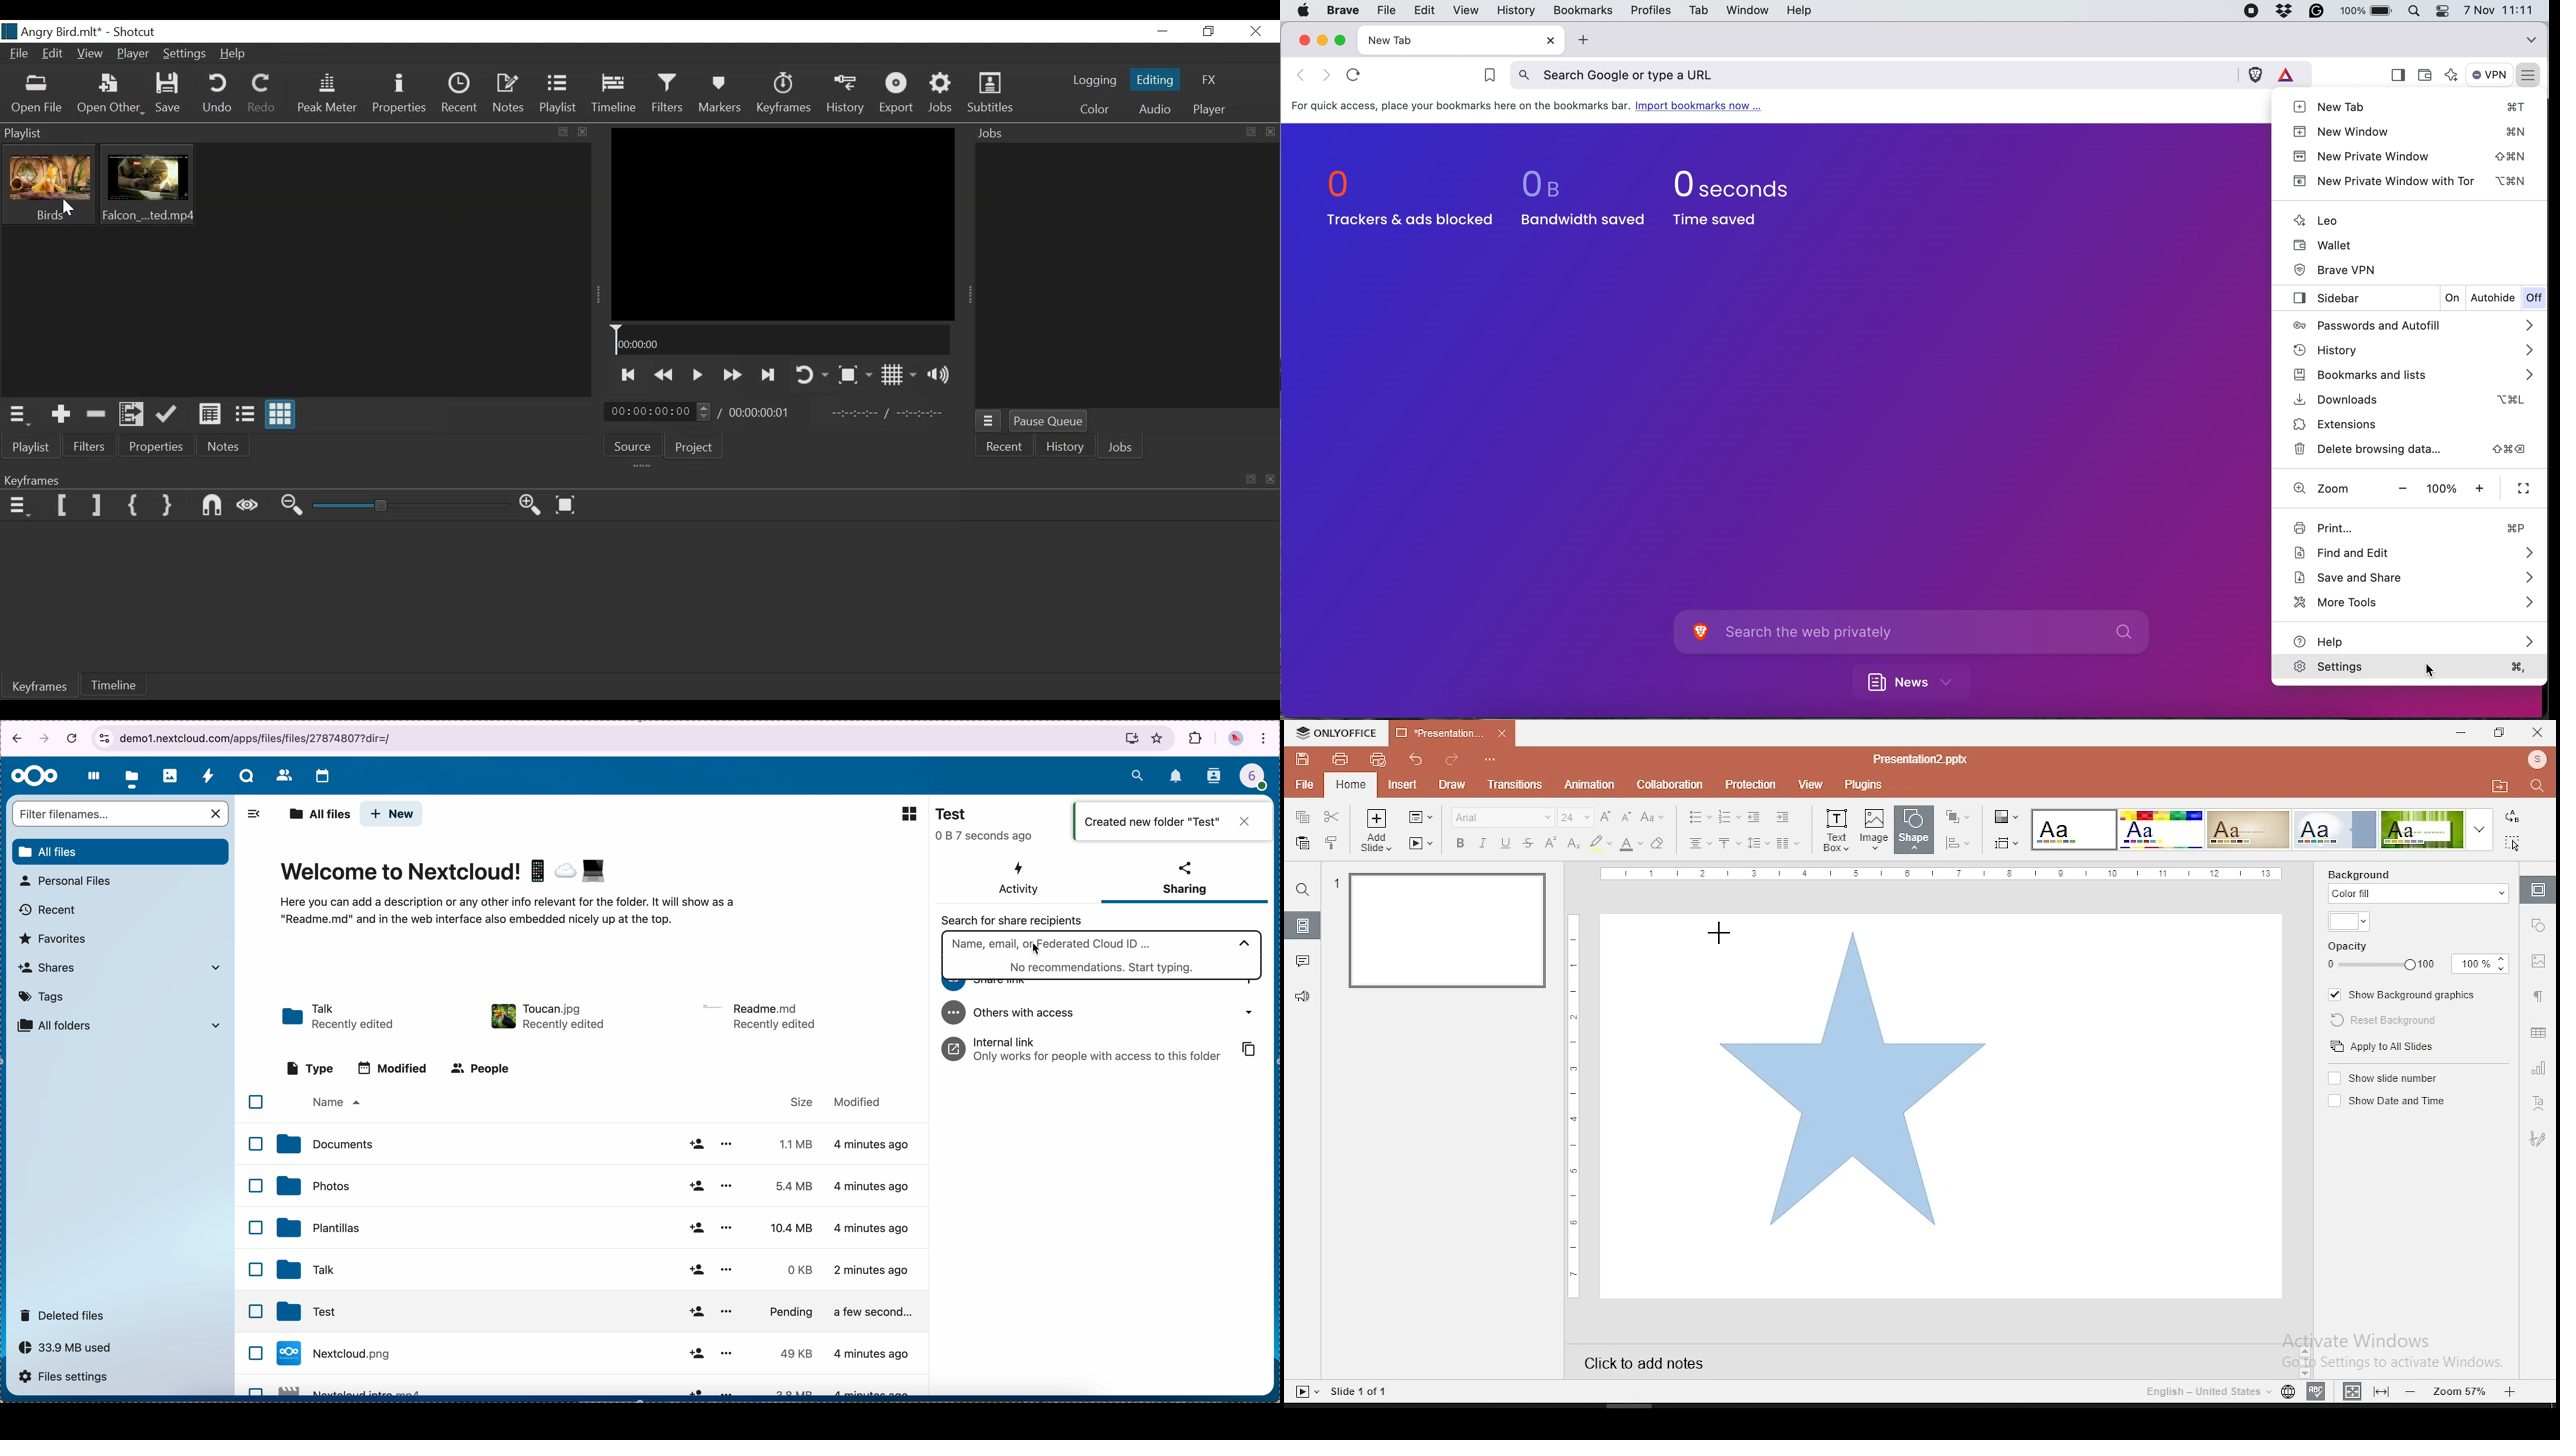 Image resolution: width=2576 pixels, height=1456 pixels. Describe the element at coordinates (208, 775) in the screenshot. I see `activity` at that location.